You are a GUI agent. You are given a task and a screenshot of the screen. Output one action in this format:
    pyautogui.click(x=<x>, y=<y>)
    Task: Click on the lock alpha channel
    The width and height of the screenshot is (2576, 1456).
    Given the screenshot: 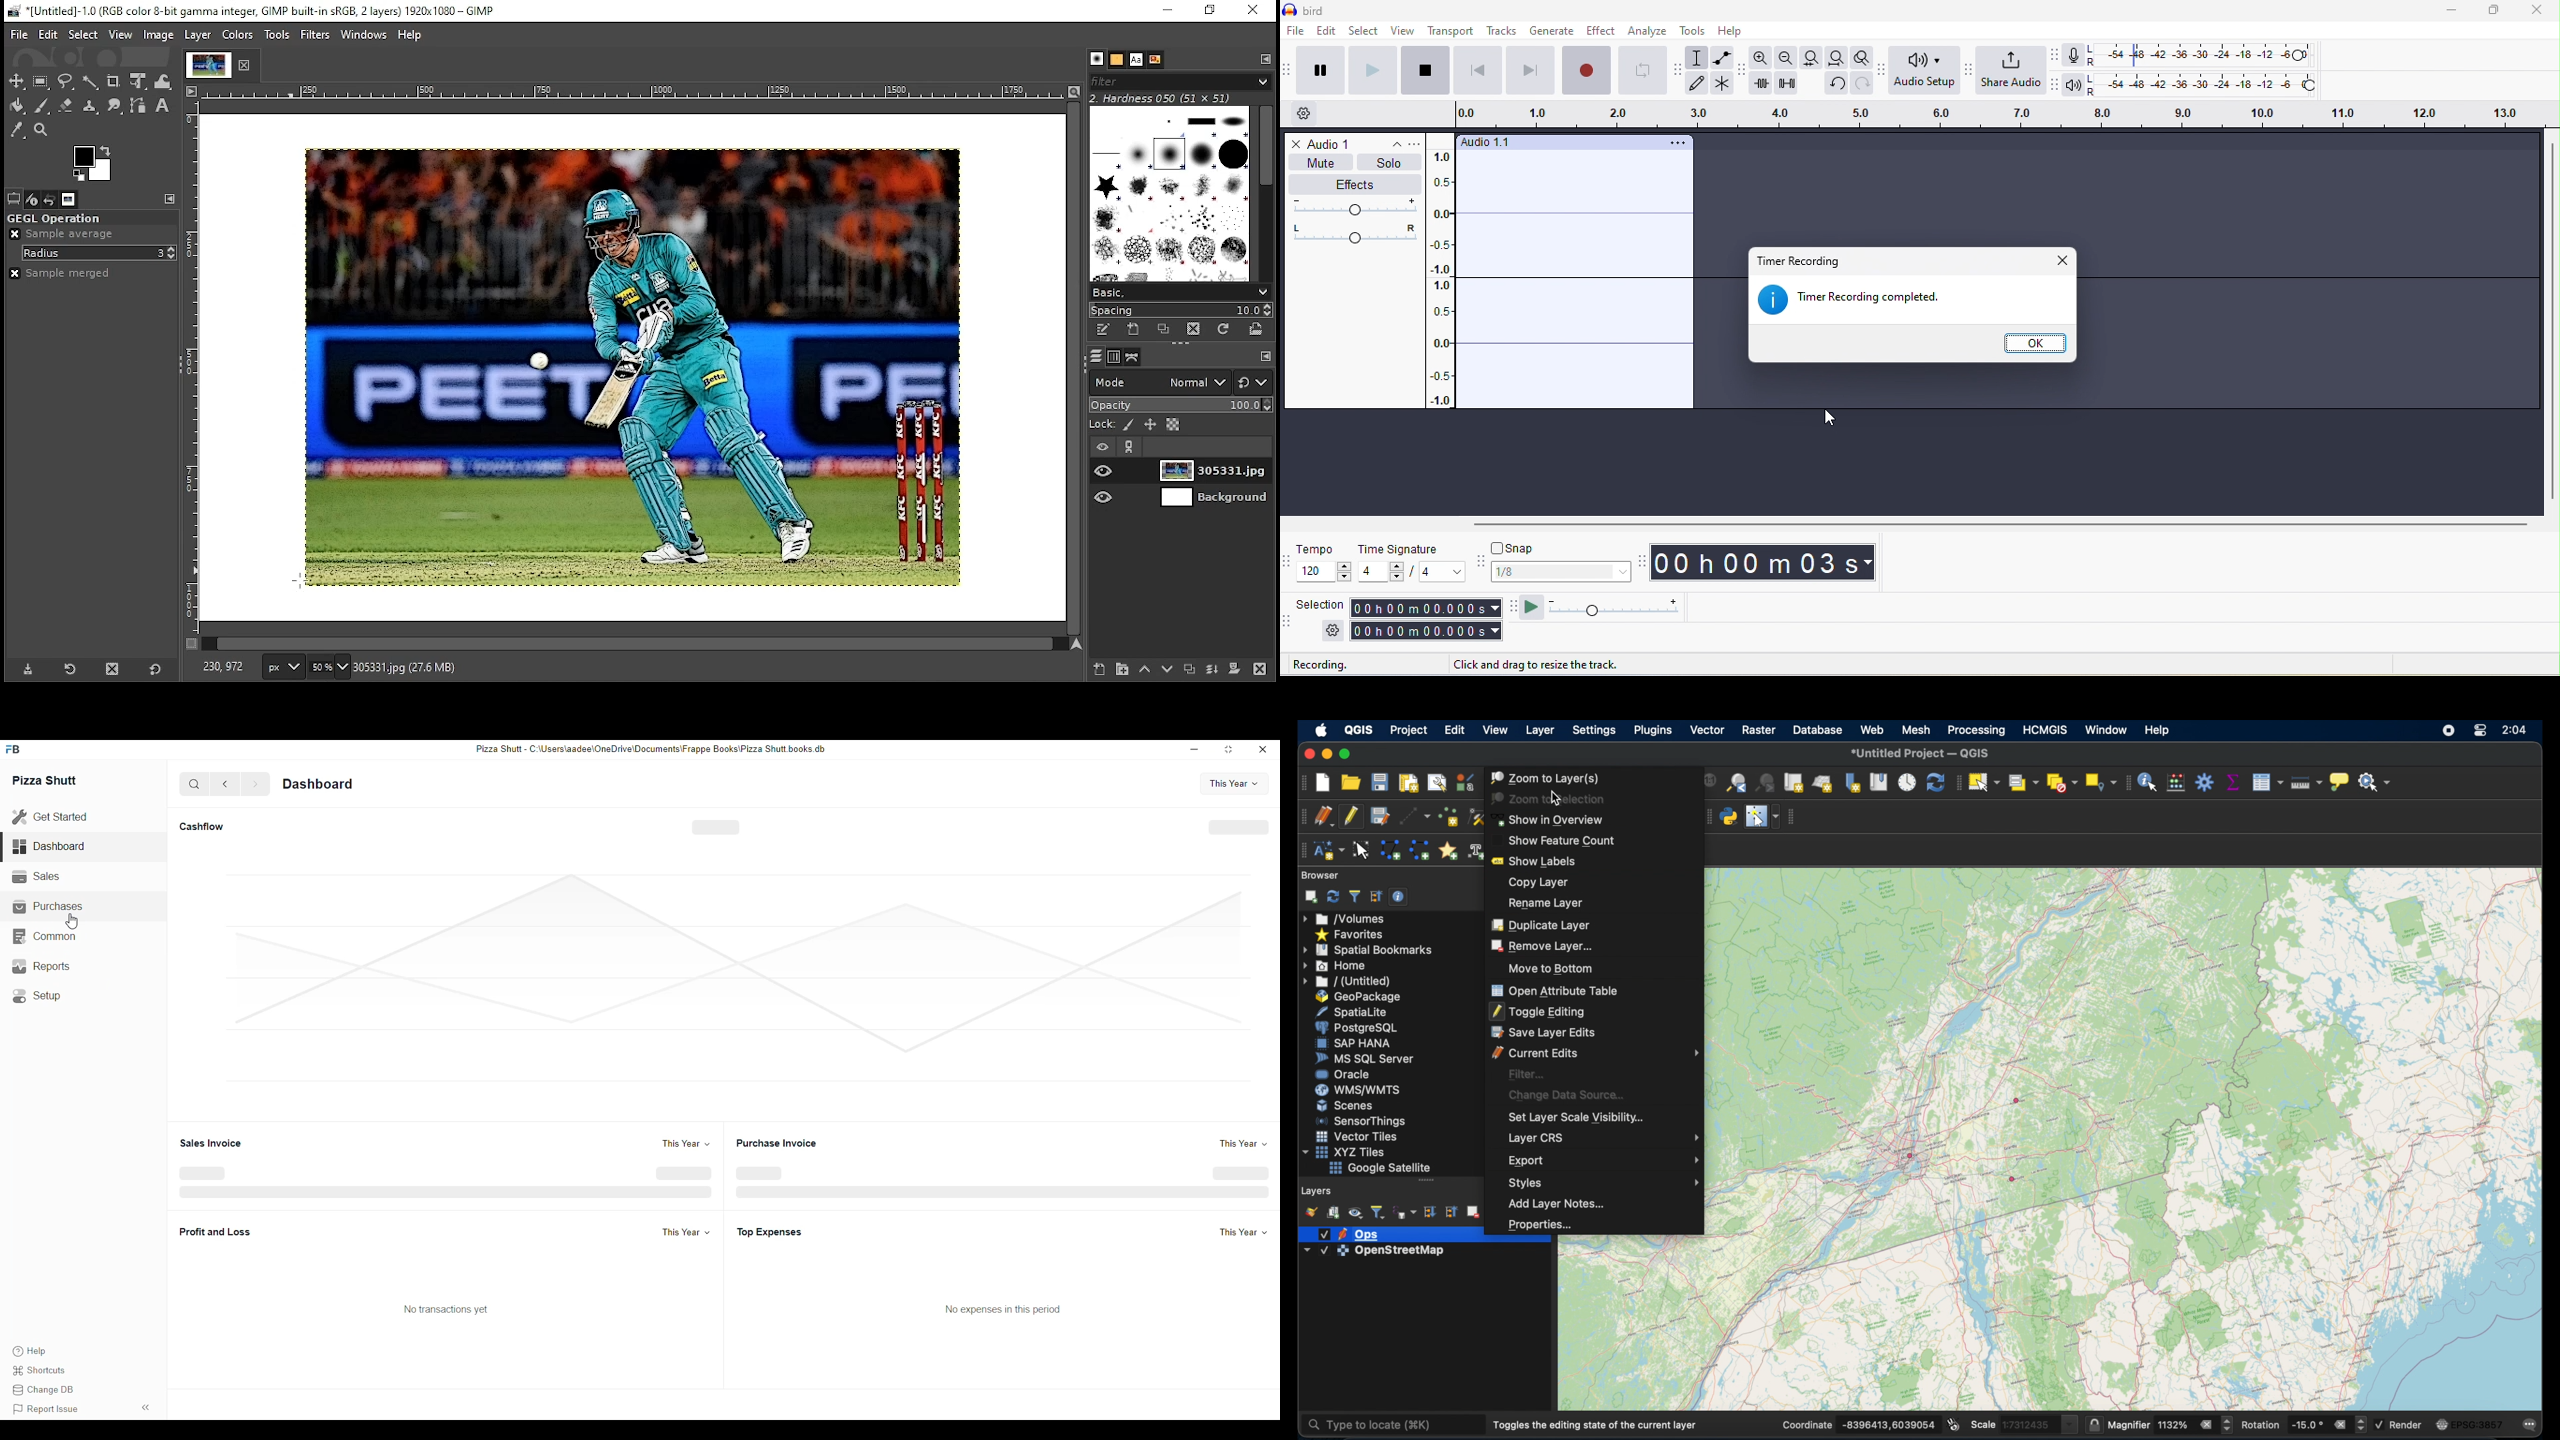 What is the action you would take?
    pyautogui.click(x=1173, y=425)
    